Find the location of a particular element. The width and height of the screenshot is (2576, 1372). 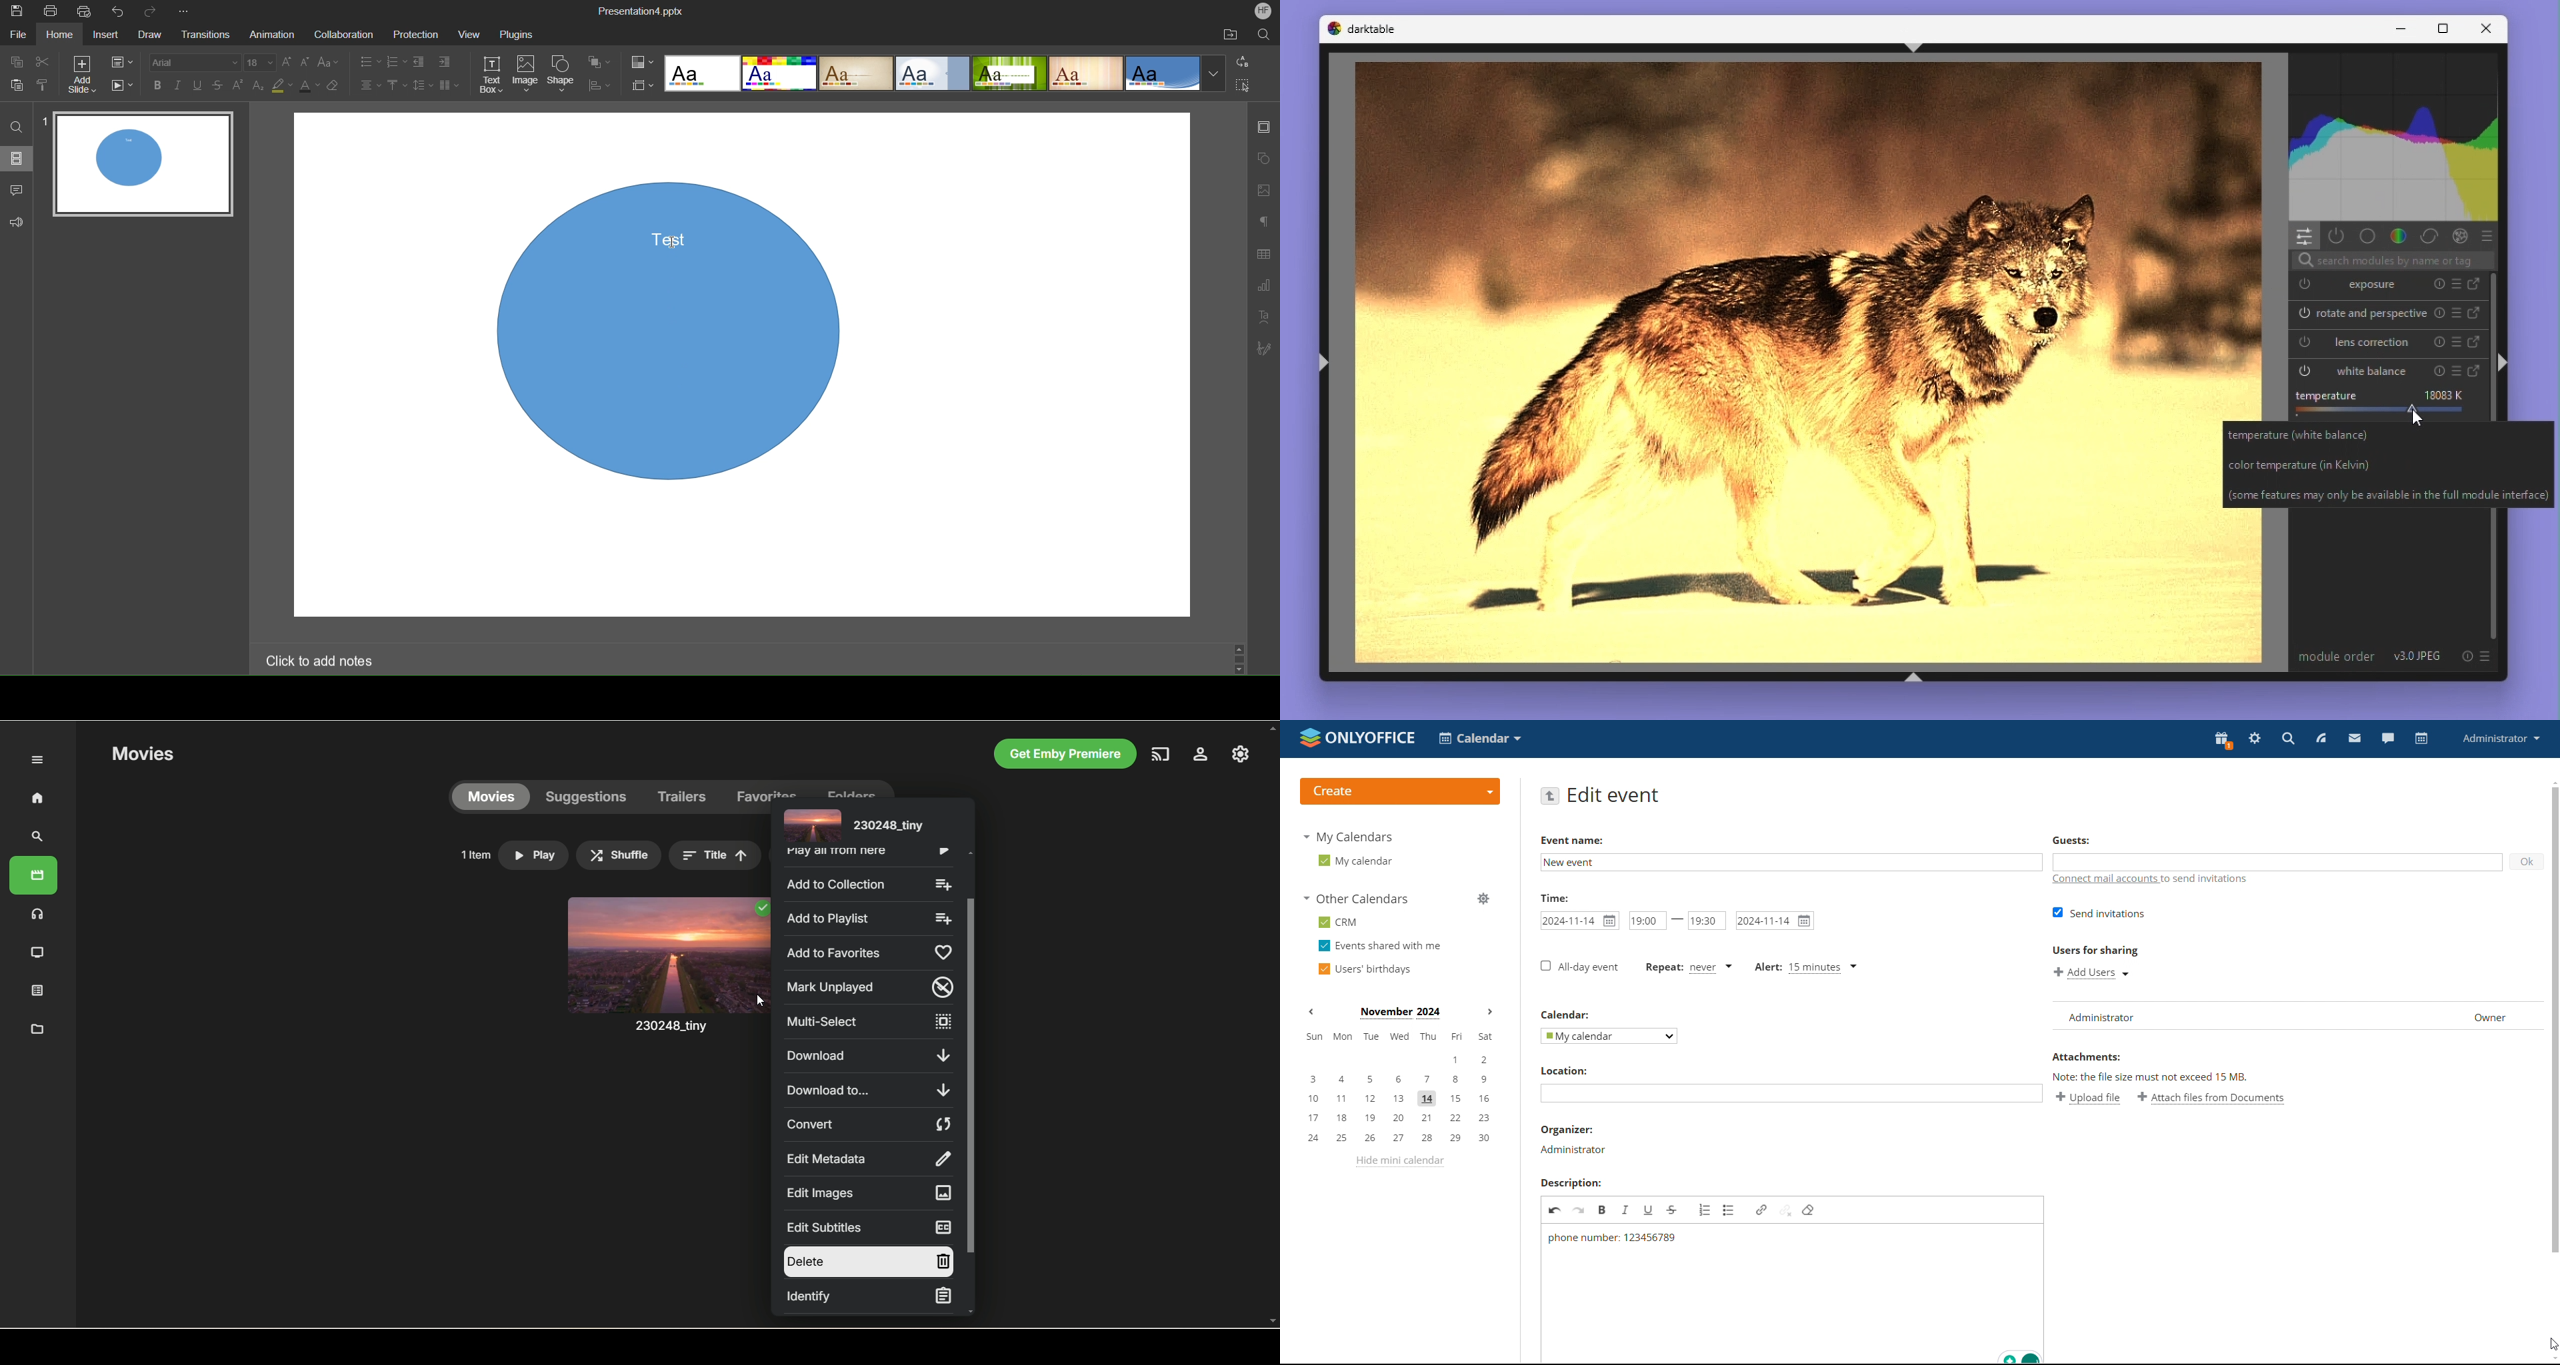

Columns is located at coordinates (451, 87).